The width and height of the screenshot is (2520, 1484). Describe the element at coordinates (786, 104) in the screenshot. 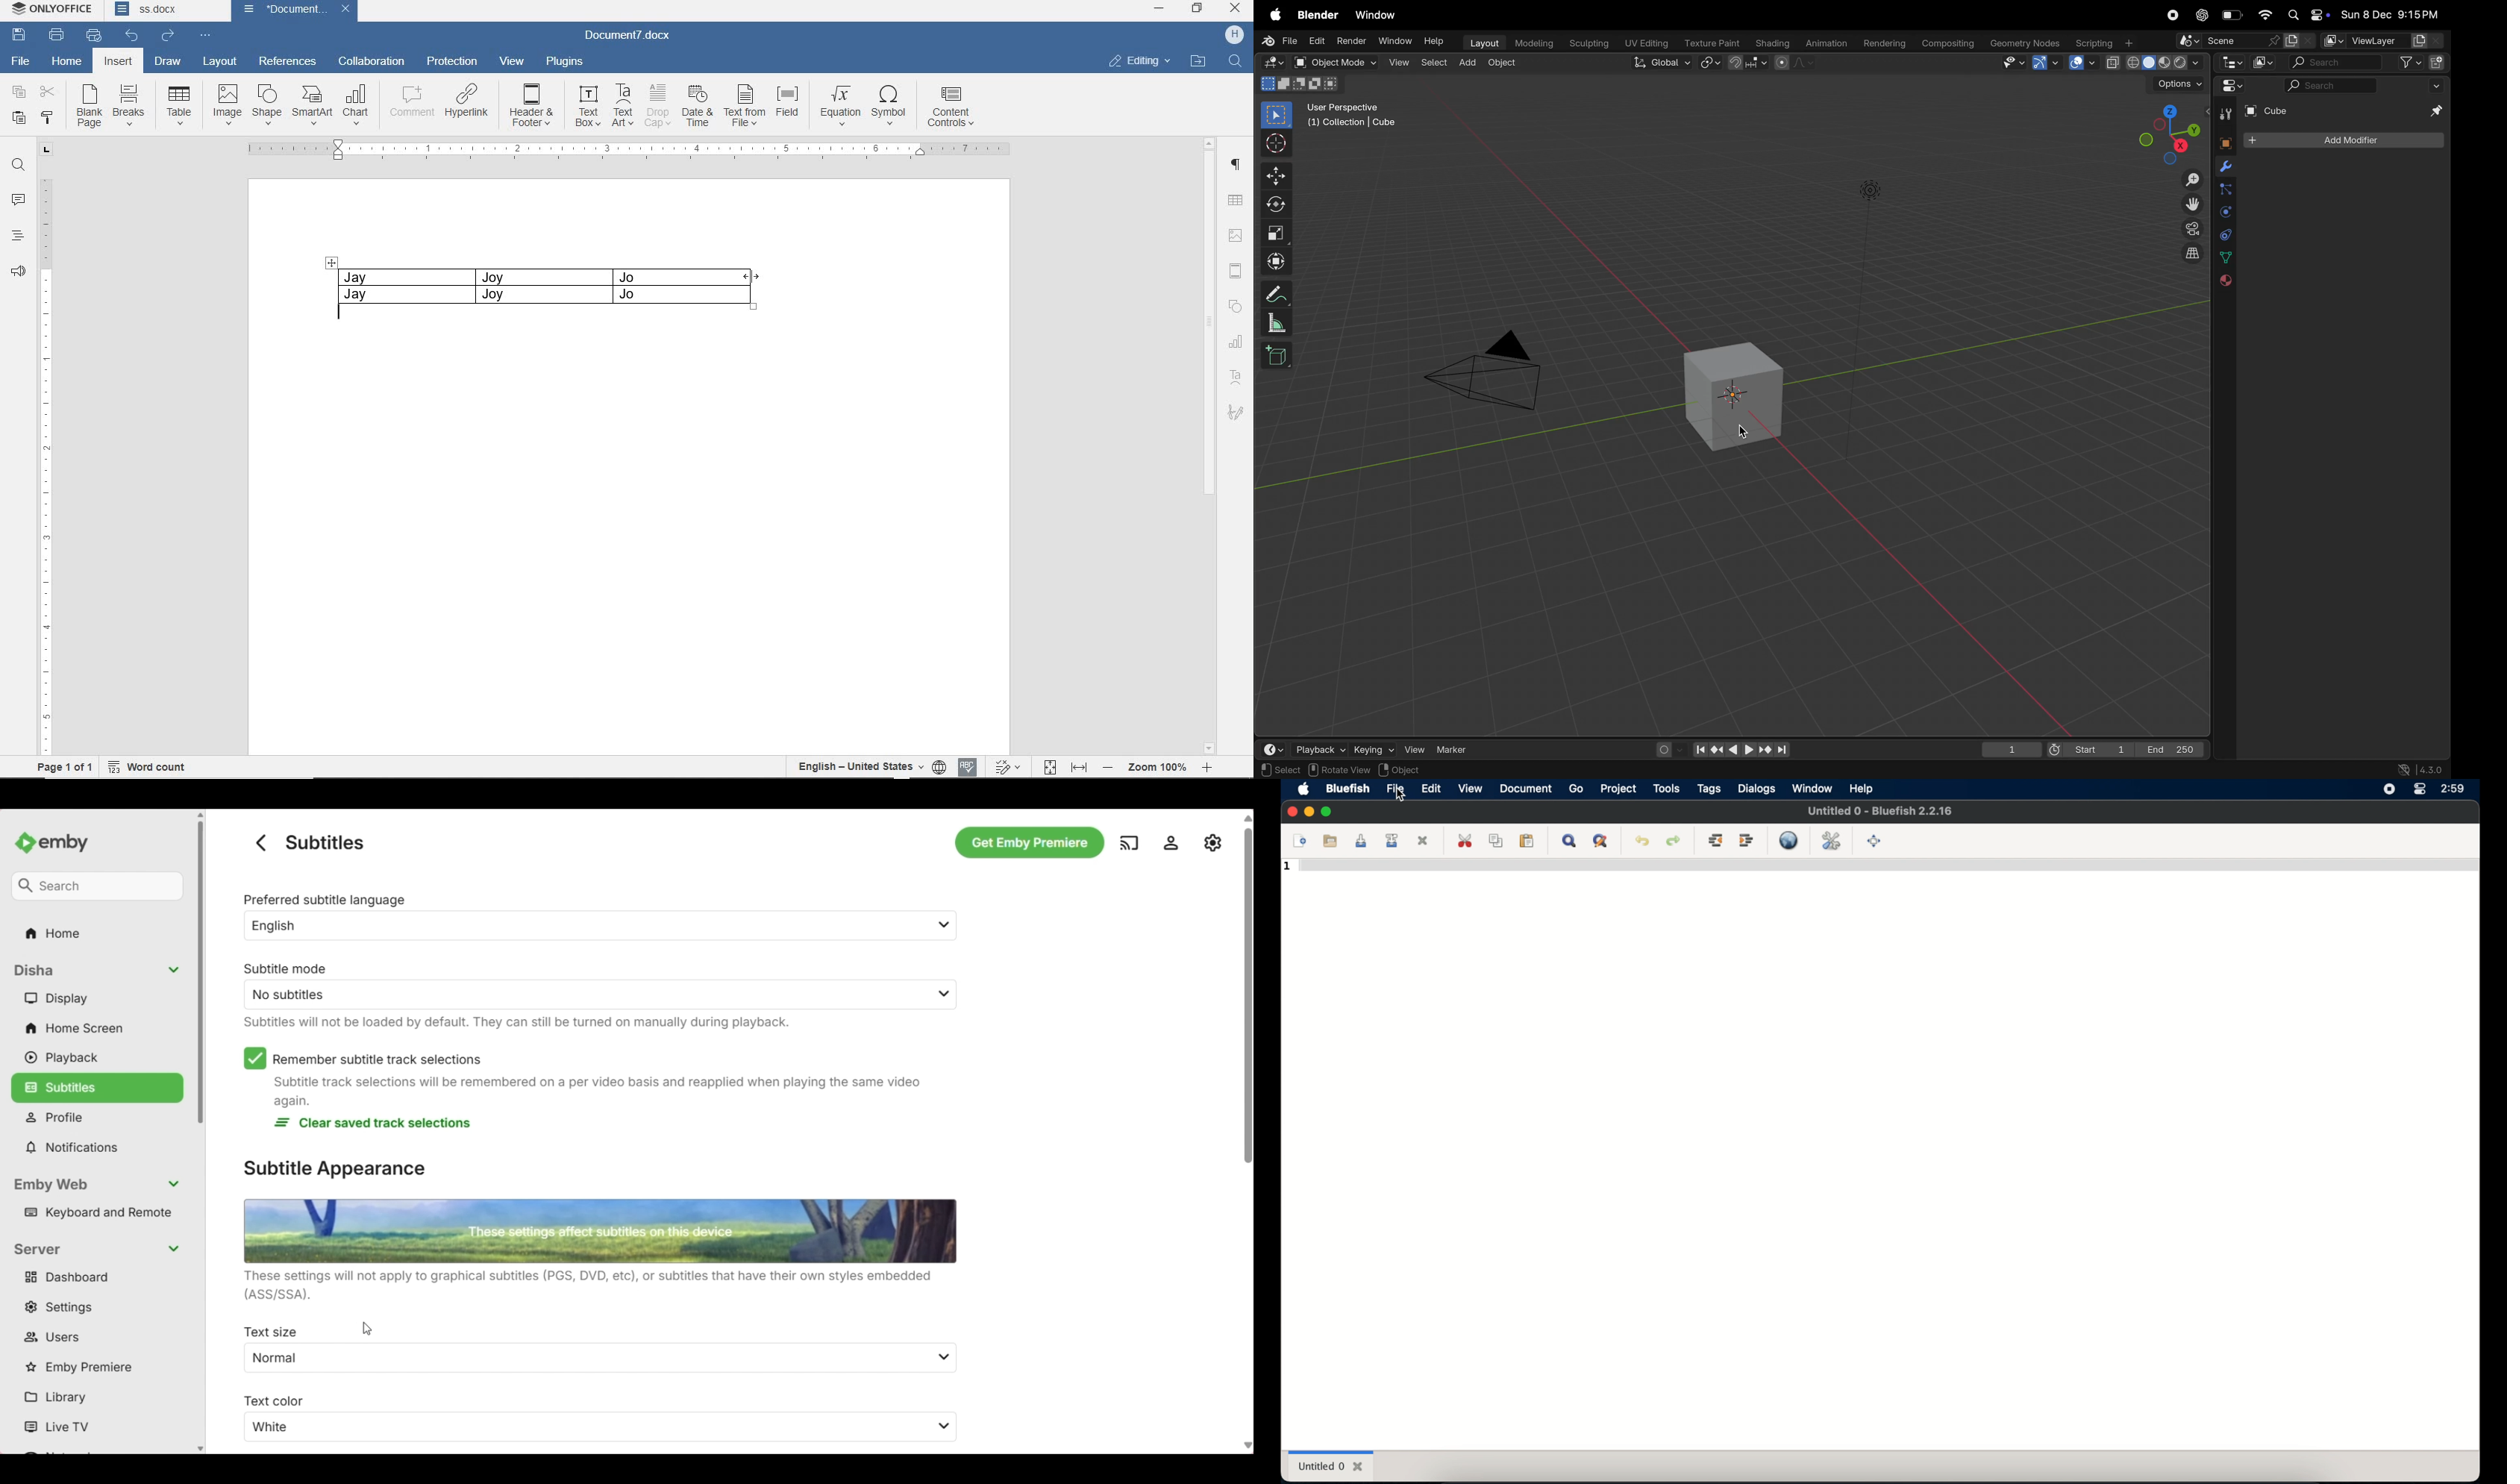

I see `FIELD` at that location.